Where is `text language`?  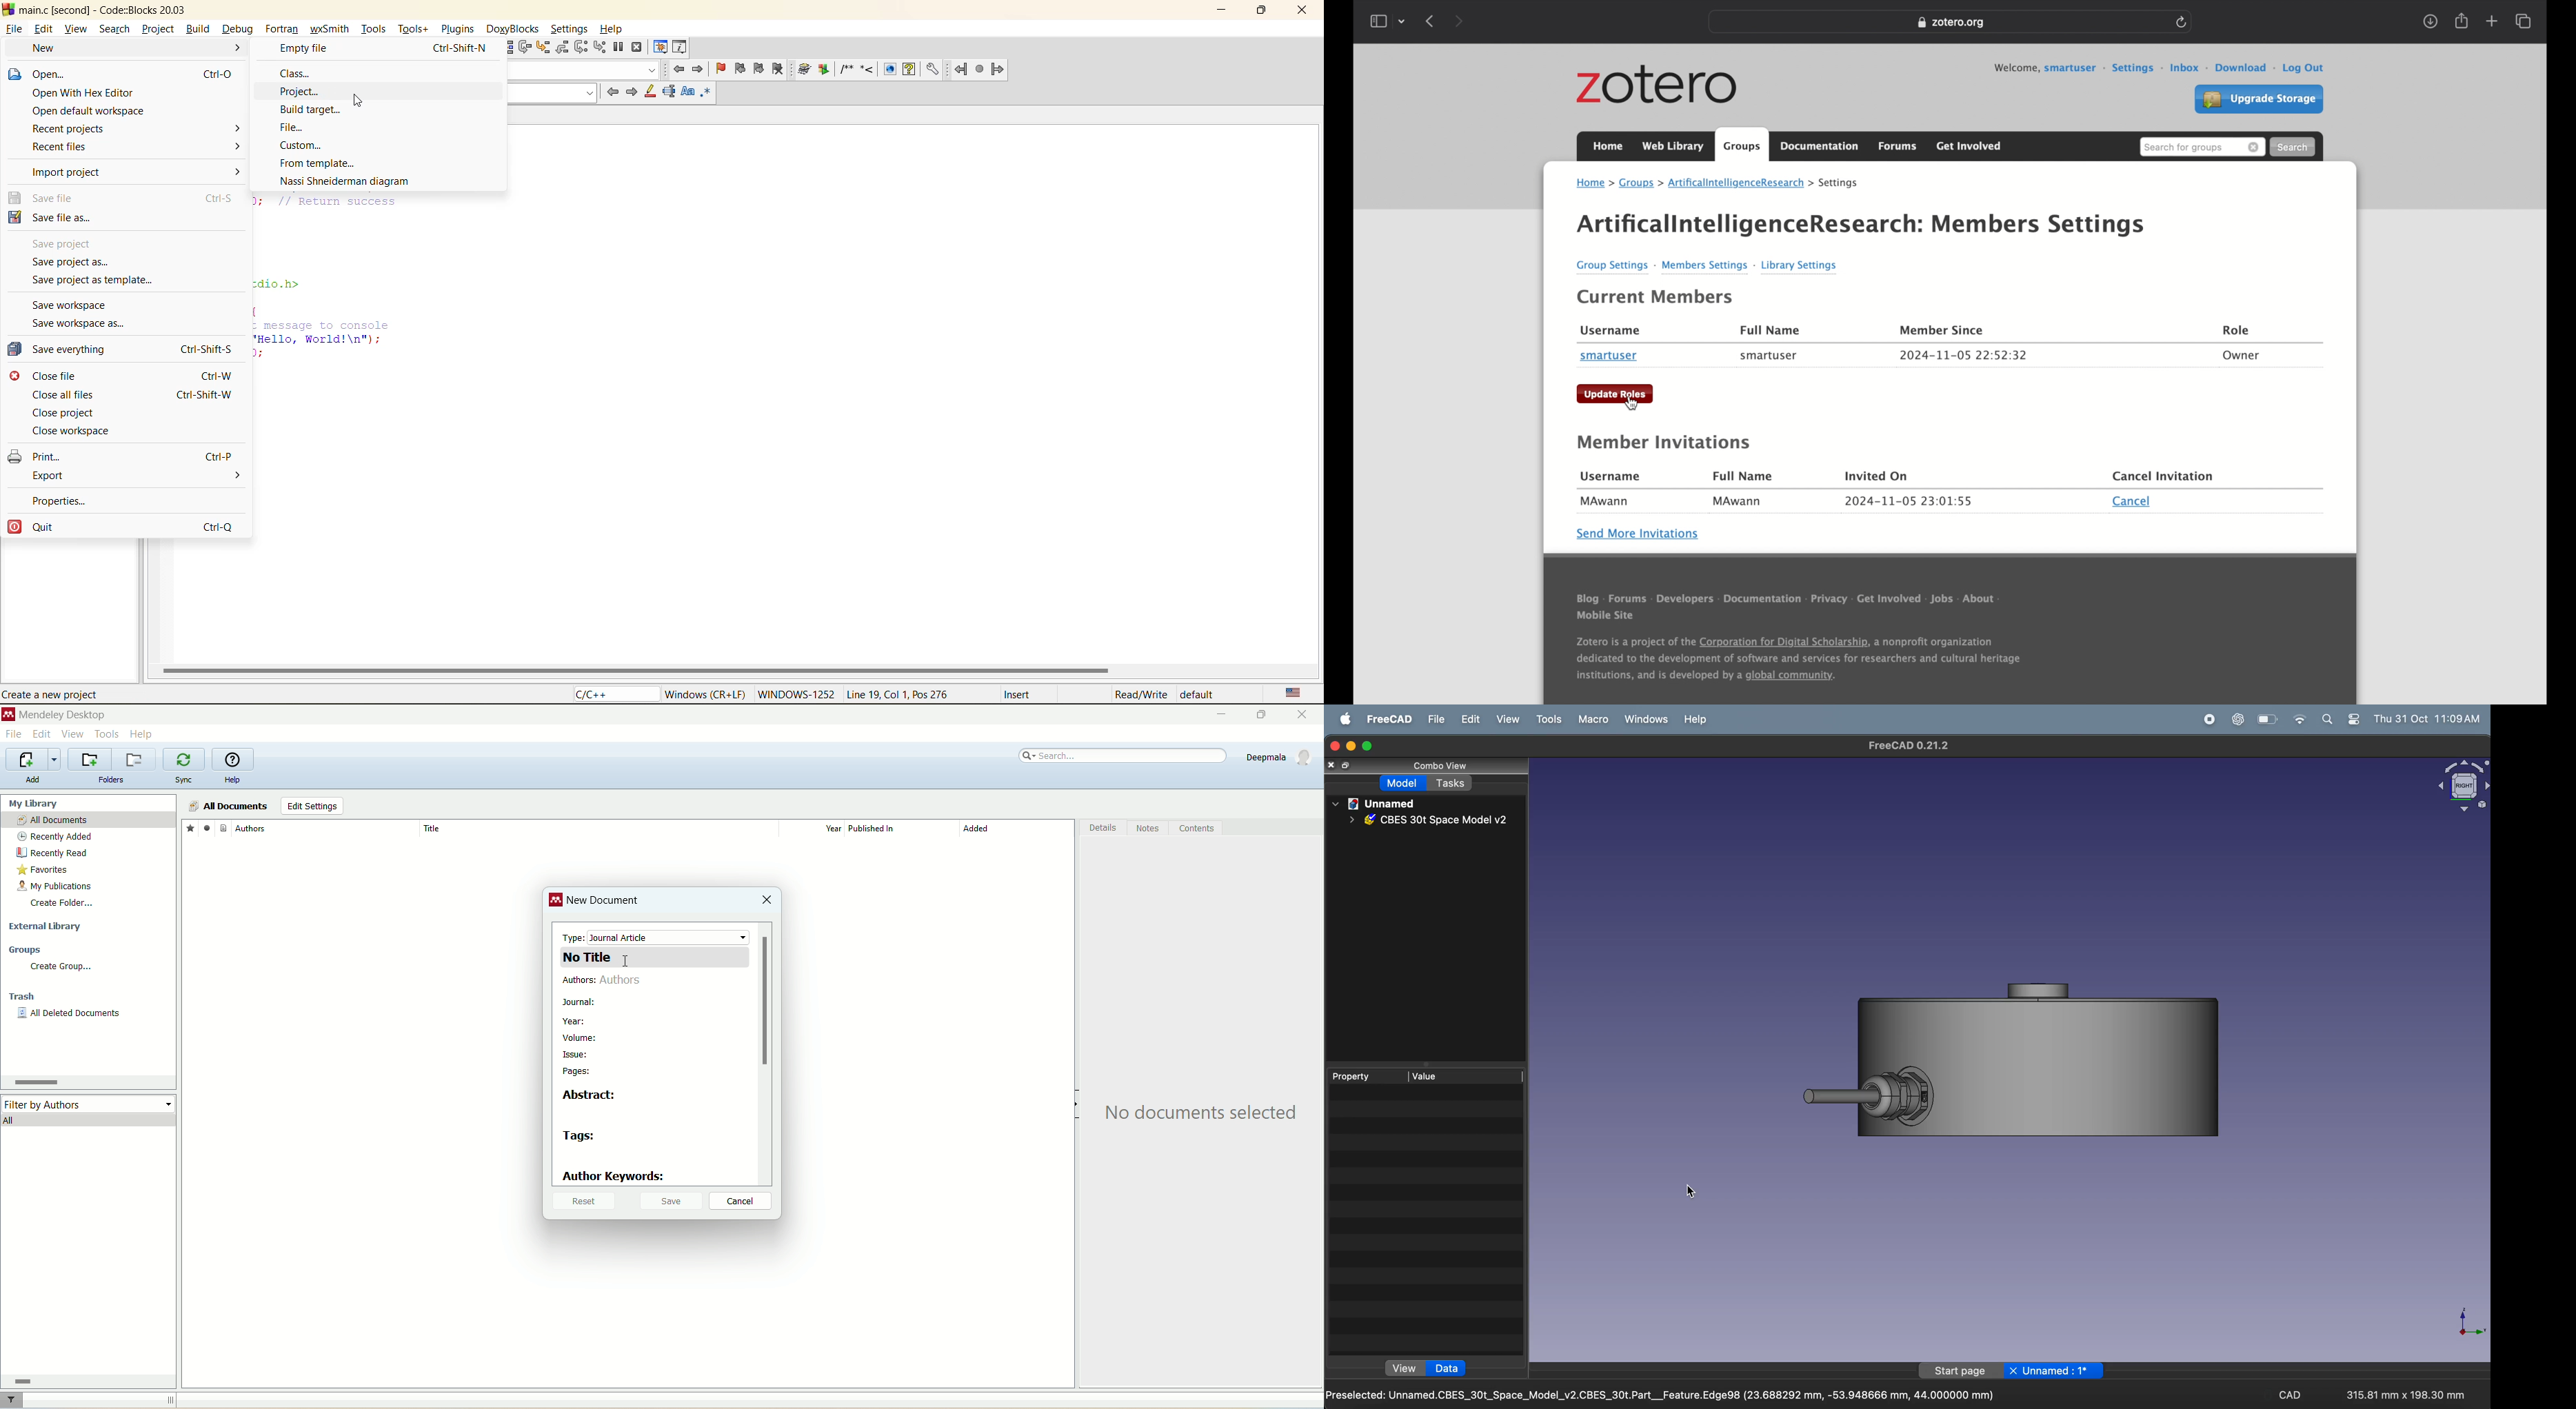
text language is located at coordinates (1294, 694).